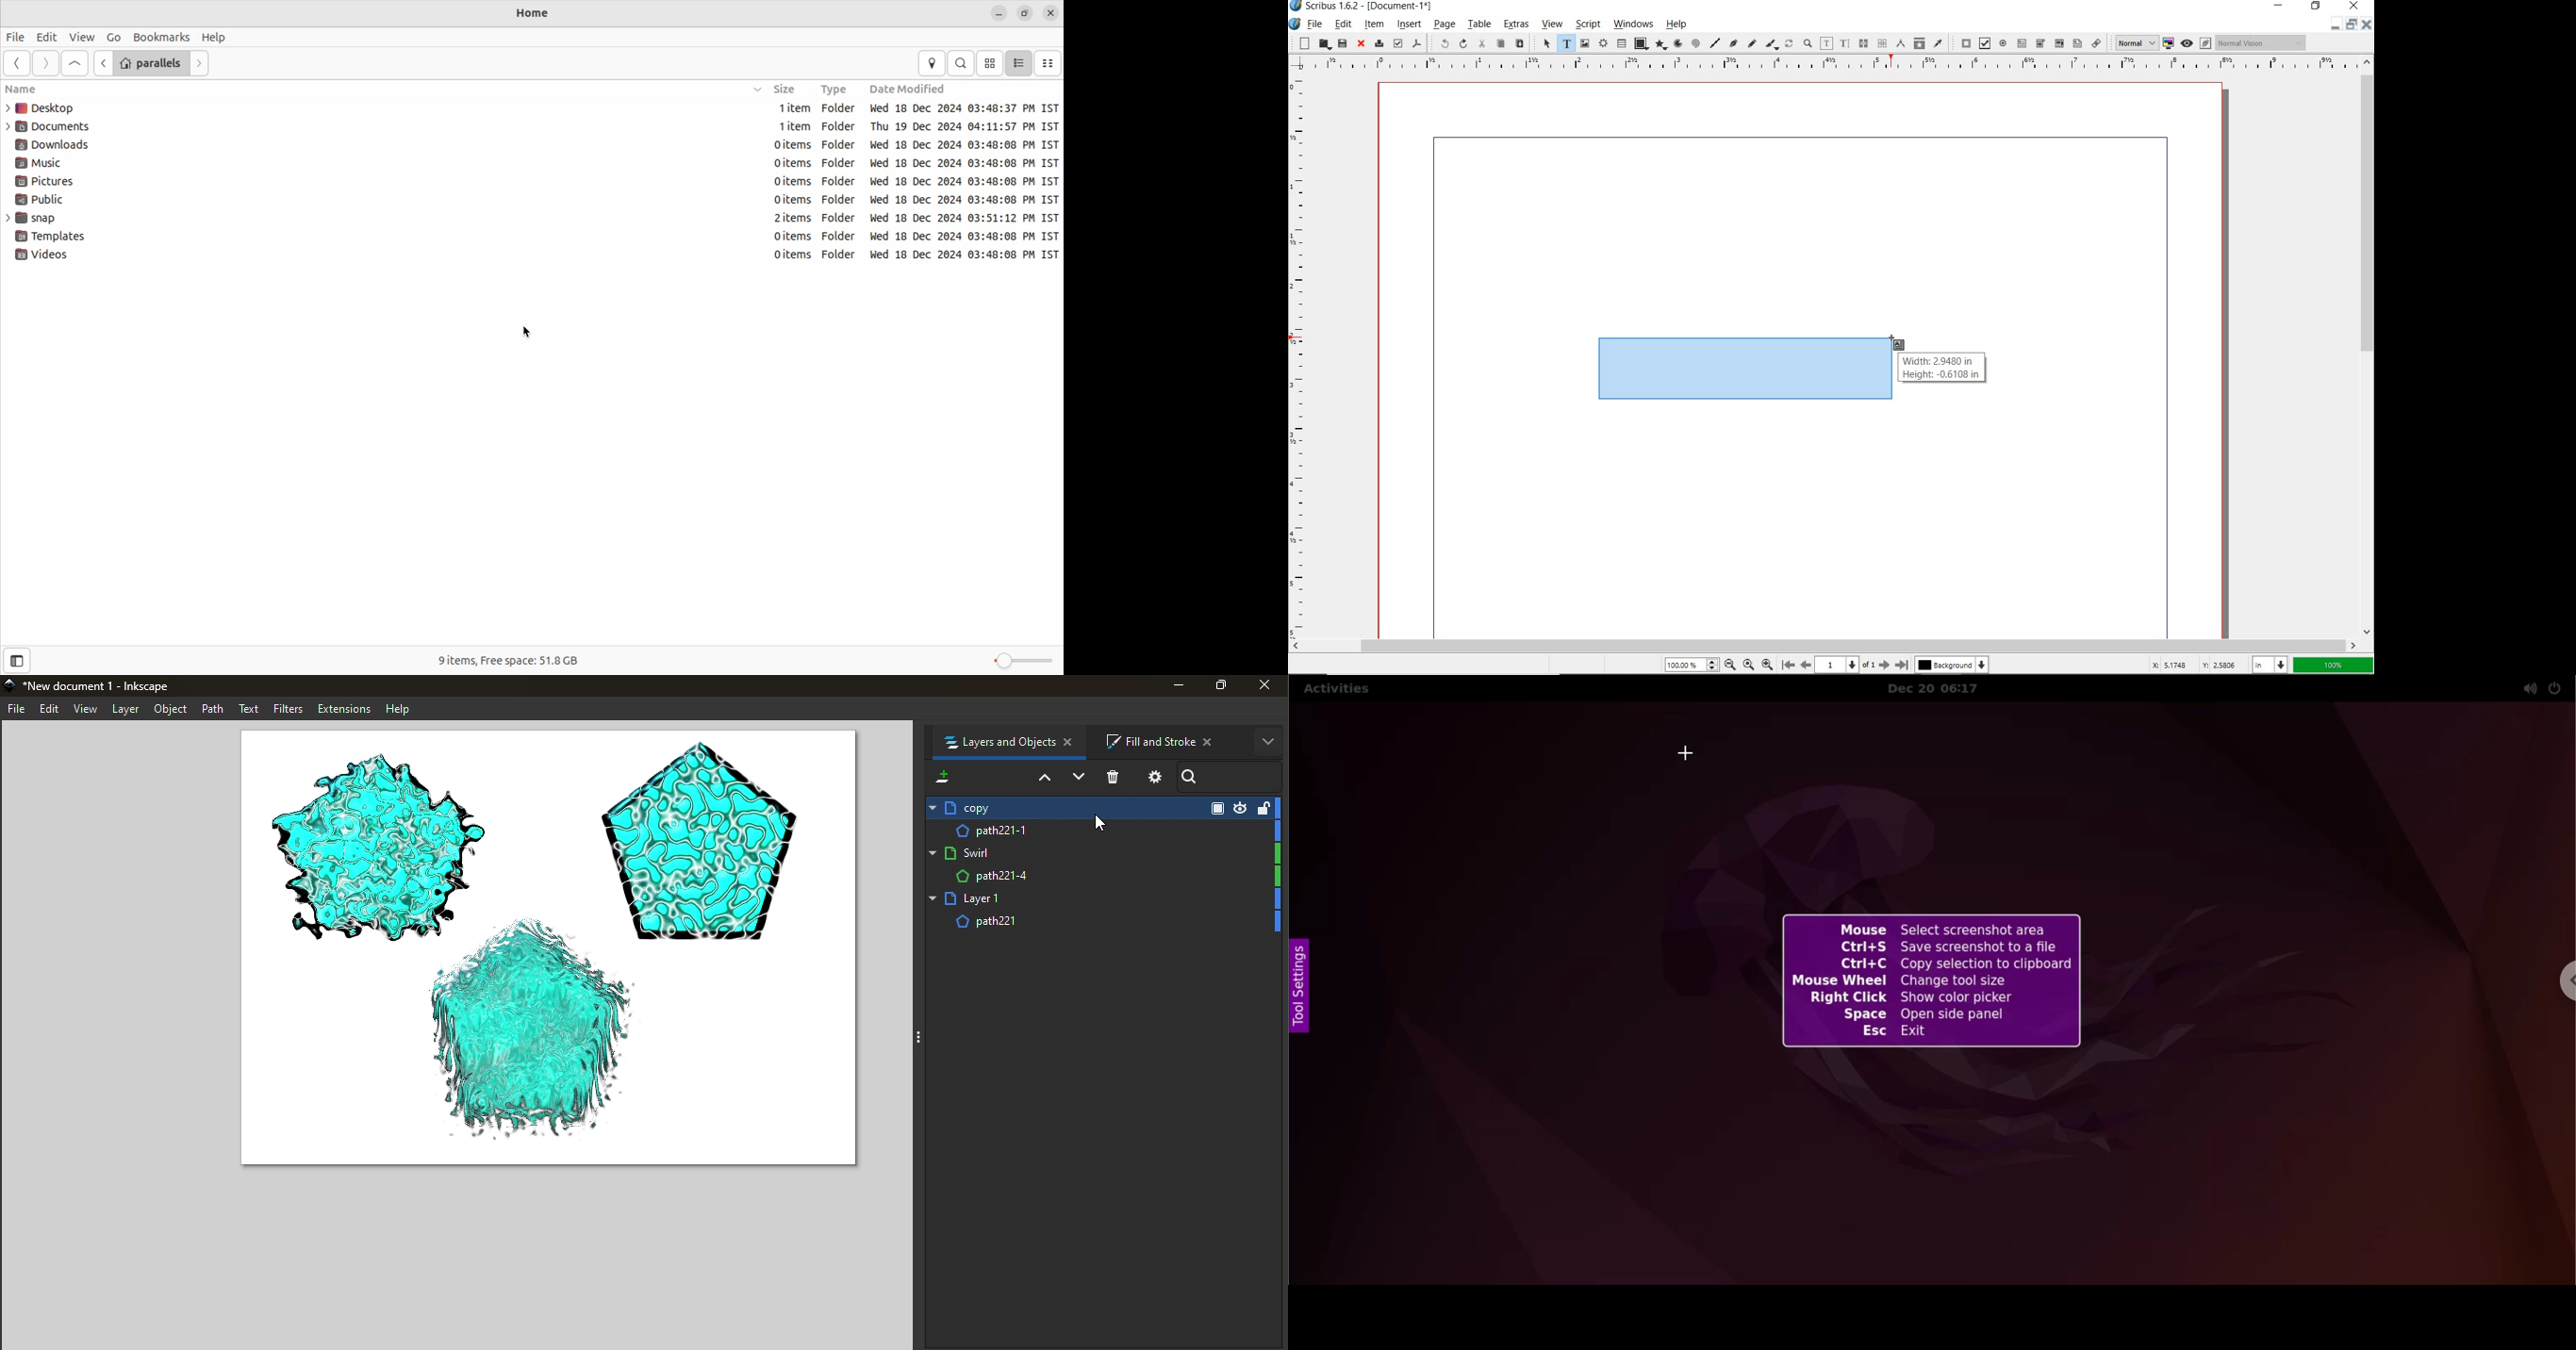 The width and height of the screenshot is (2576, 1372). I want to click on print, so click(1378, 43).